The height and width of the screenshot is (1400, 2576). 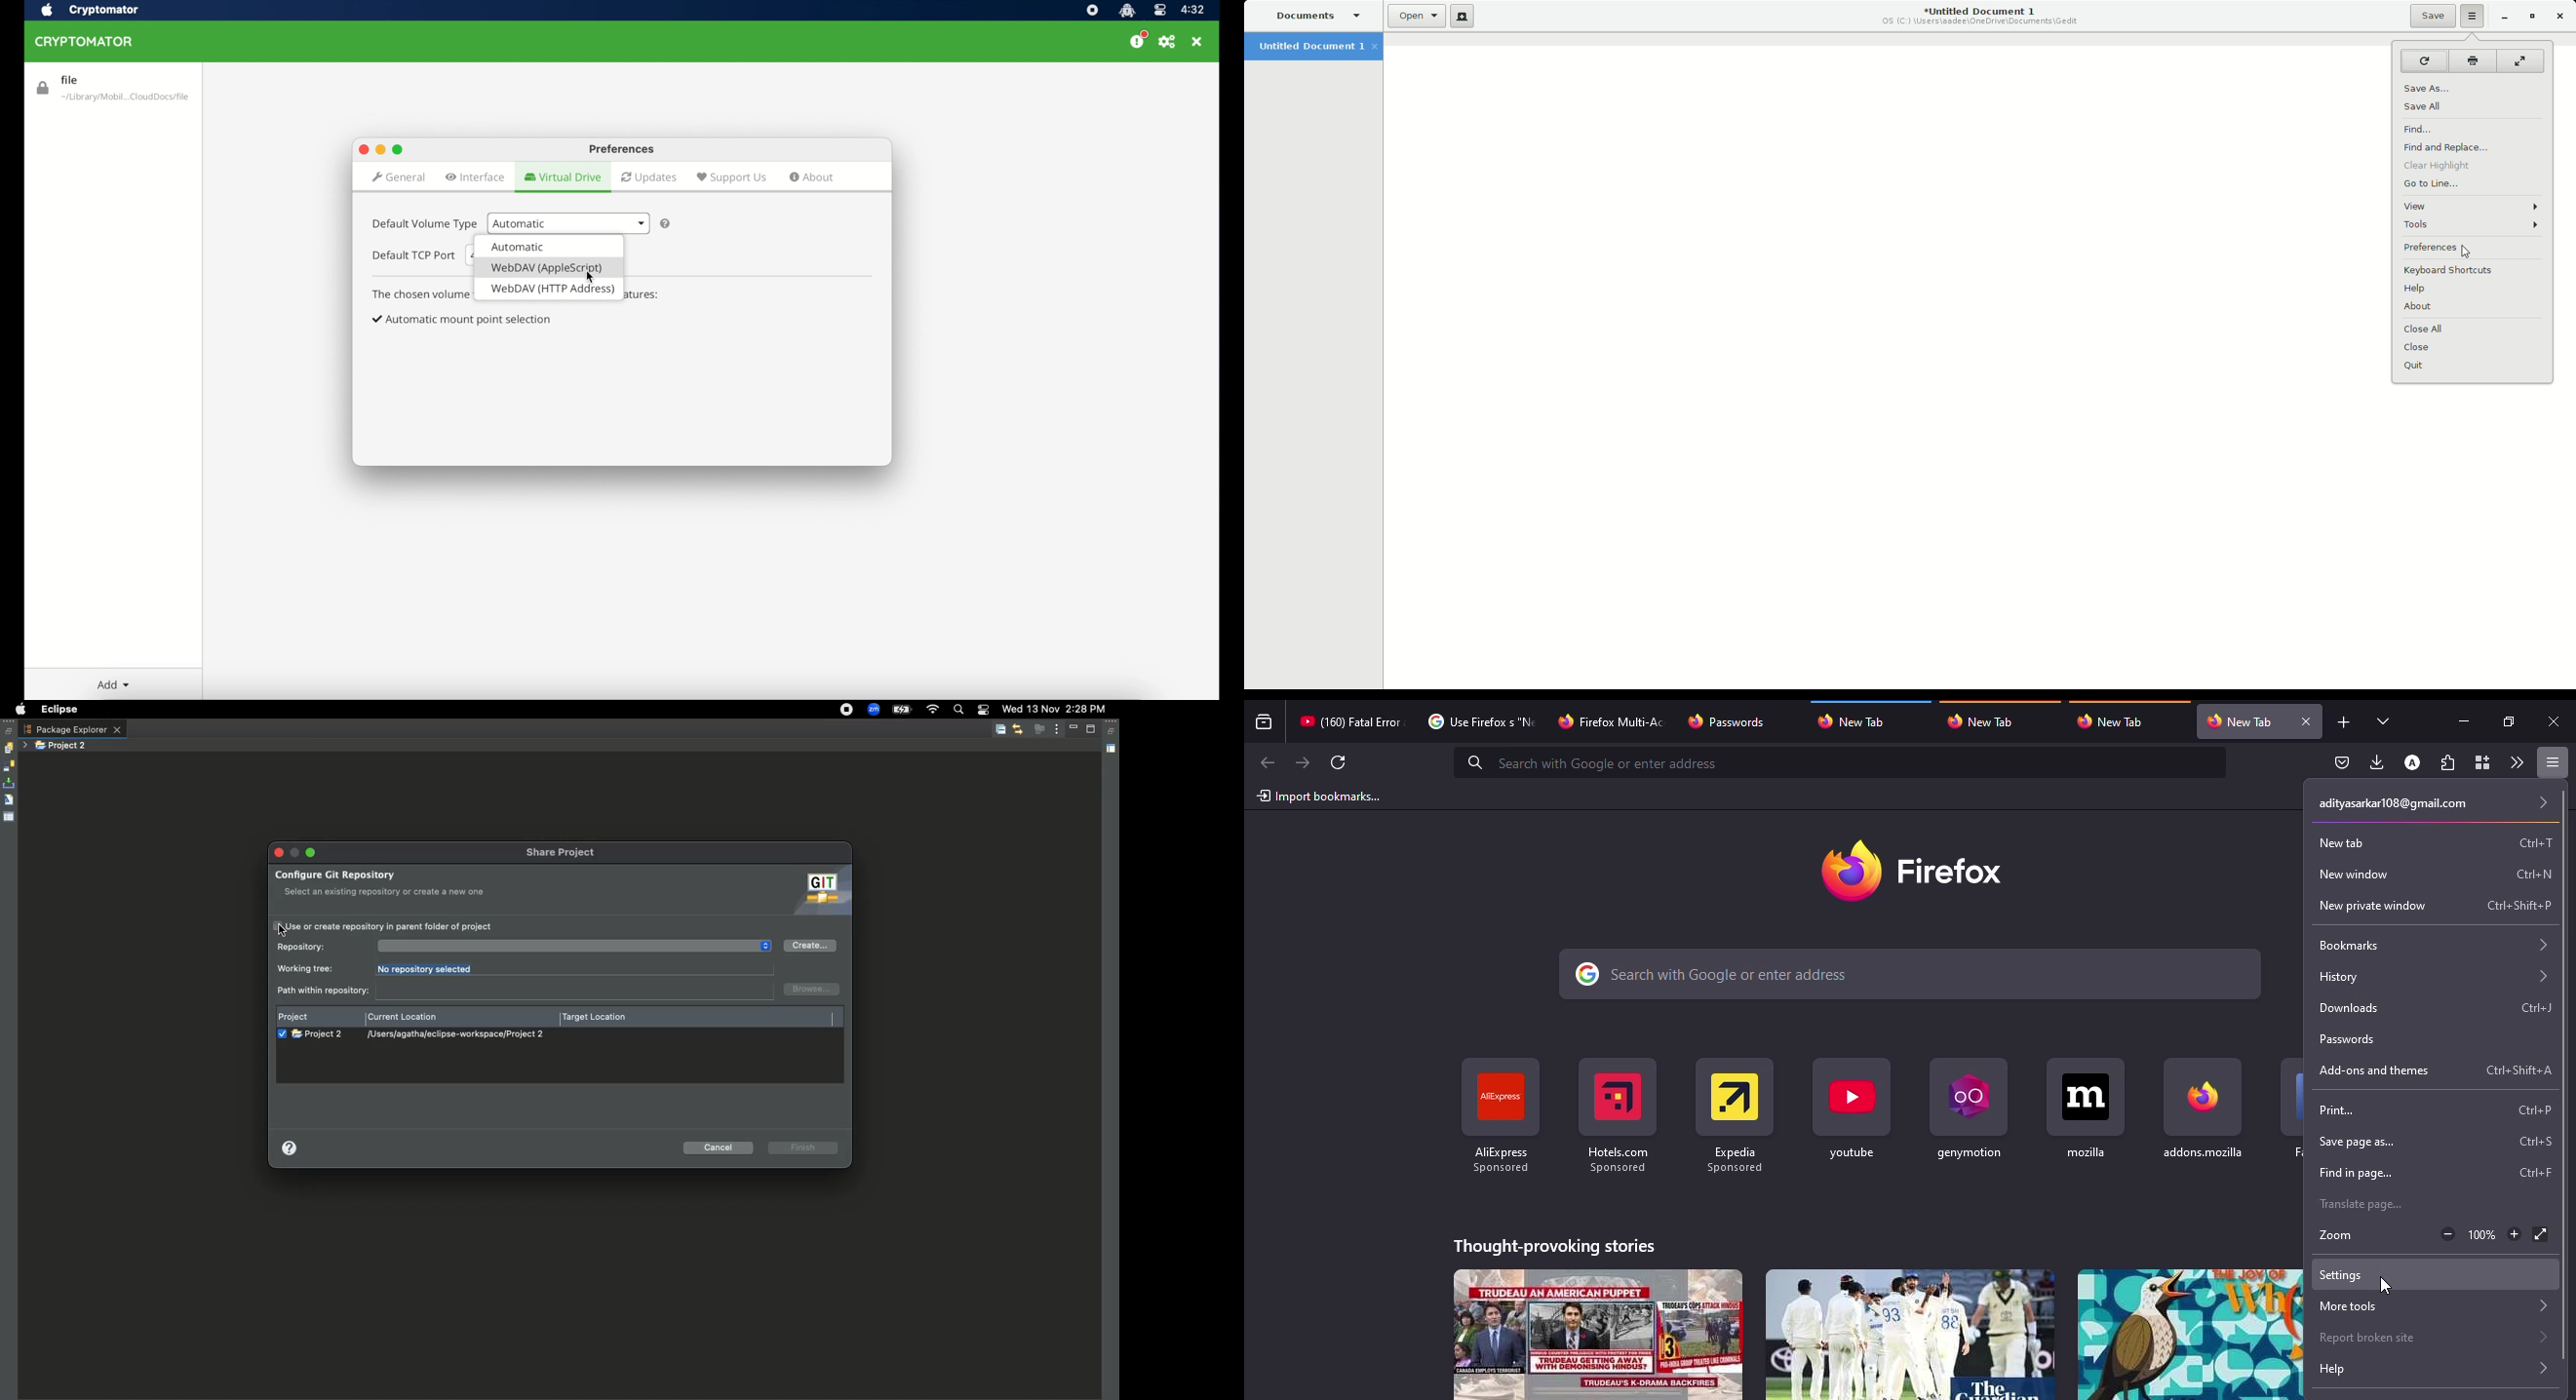 I want to click on downloads, so click(x=2355, y=1007).